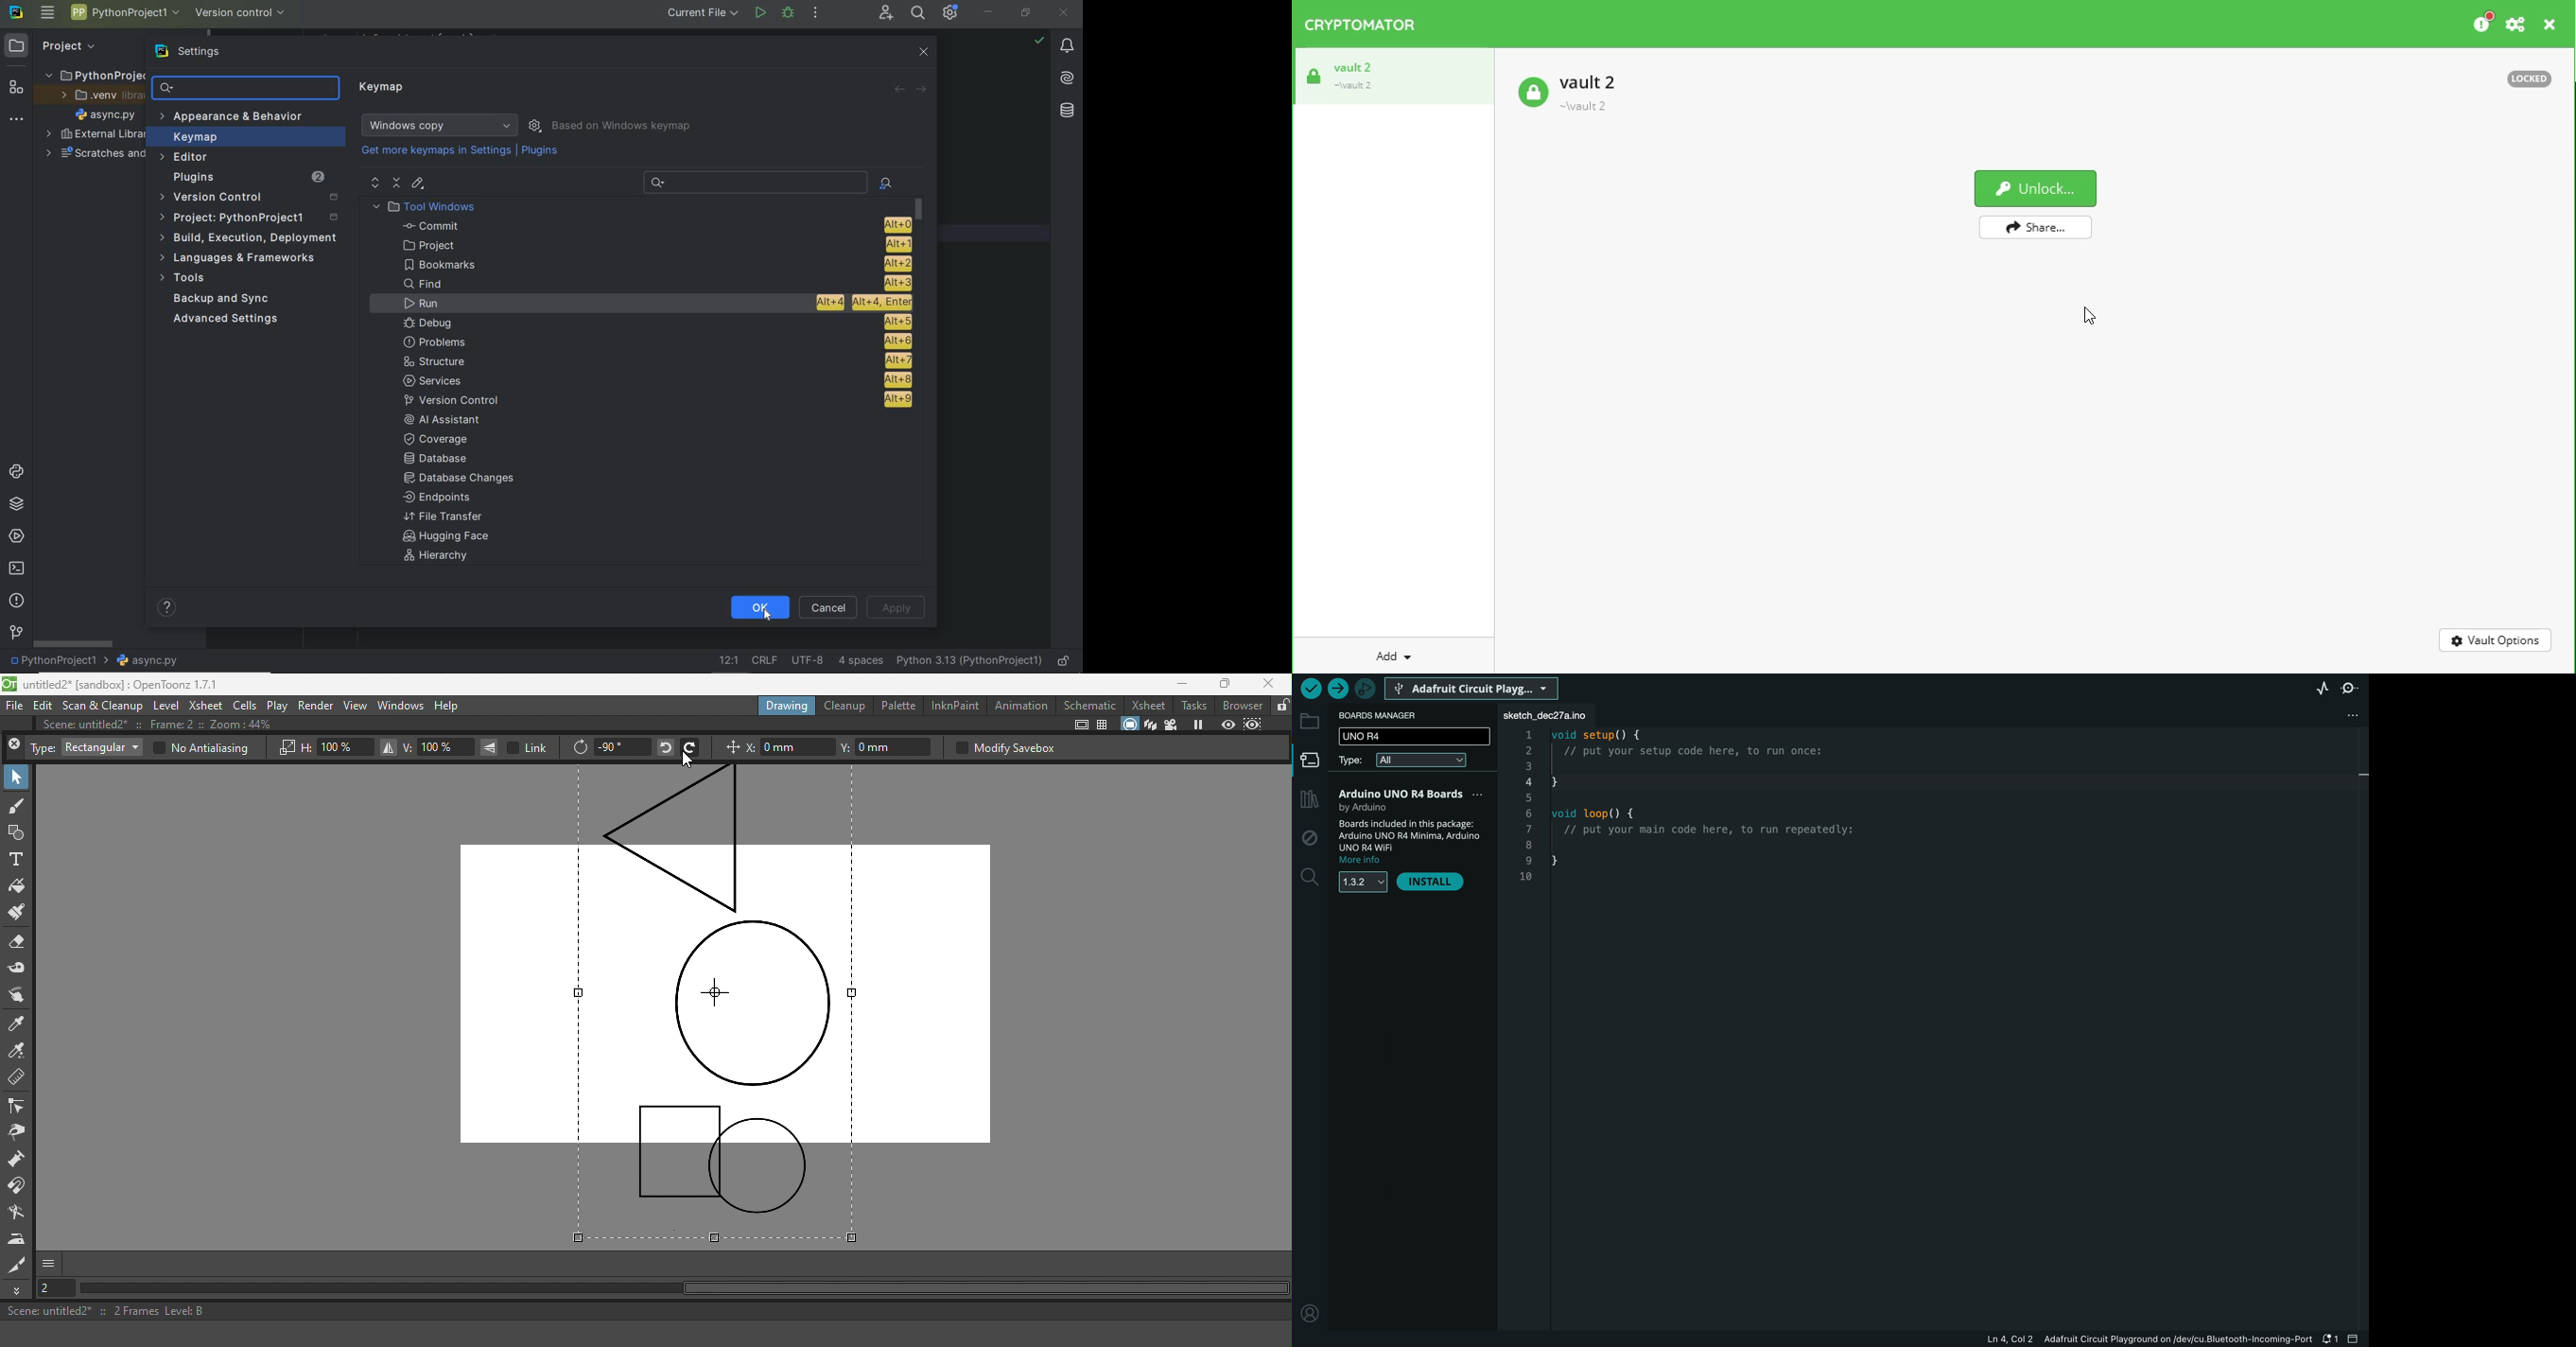 The height and width of the screenshot is (1372, 2576). I want to click on Plugins, so click(542, 151).